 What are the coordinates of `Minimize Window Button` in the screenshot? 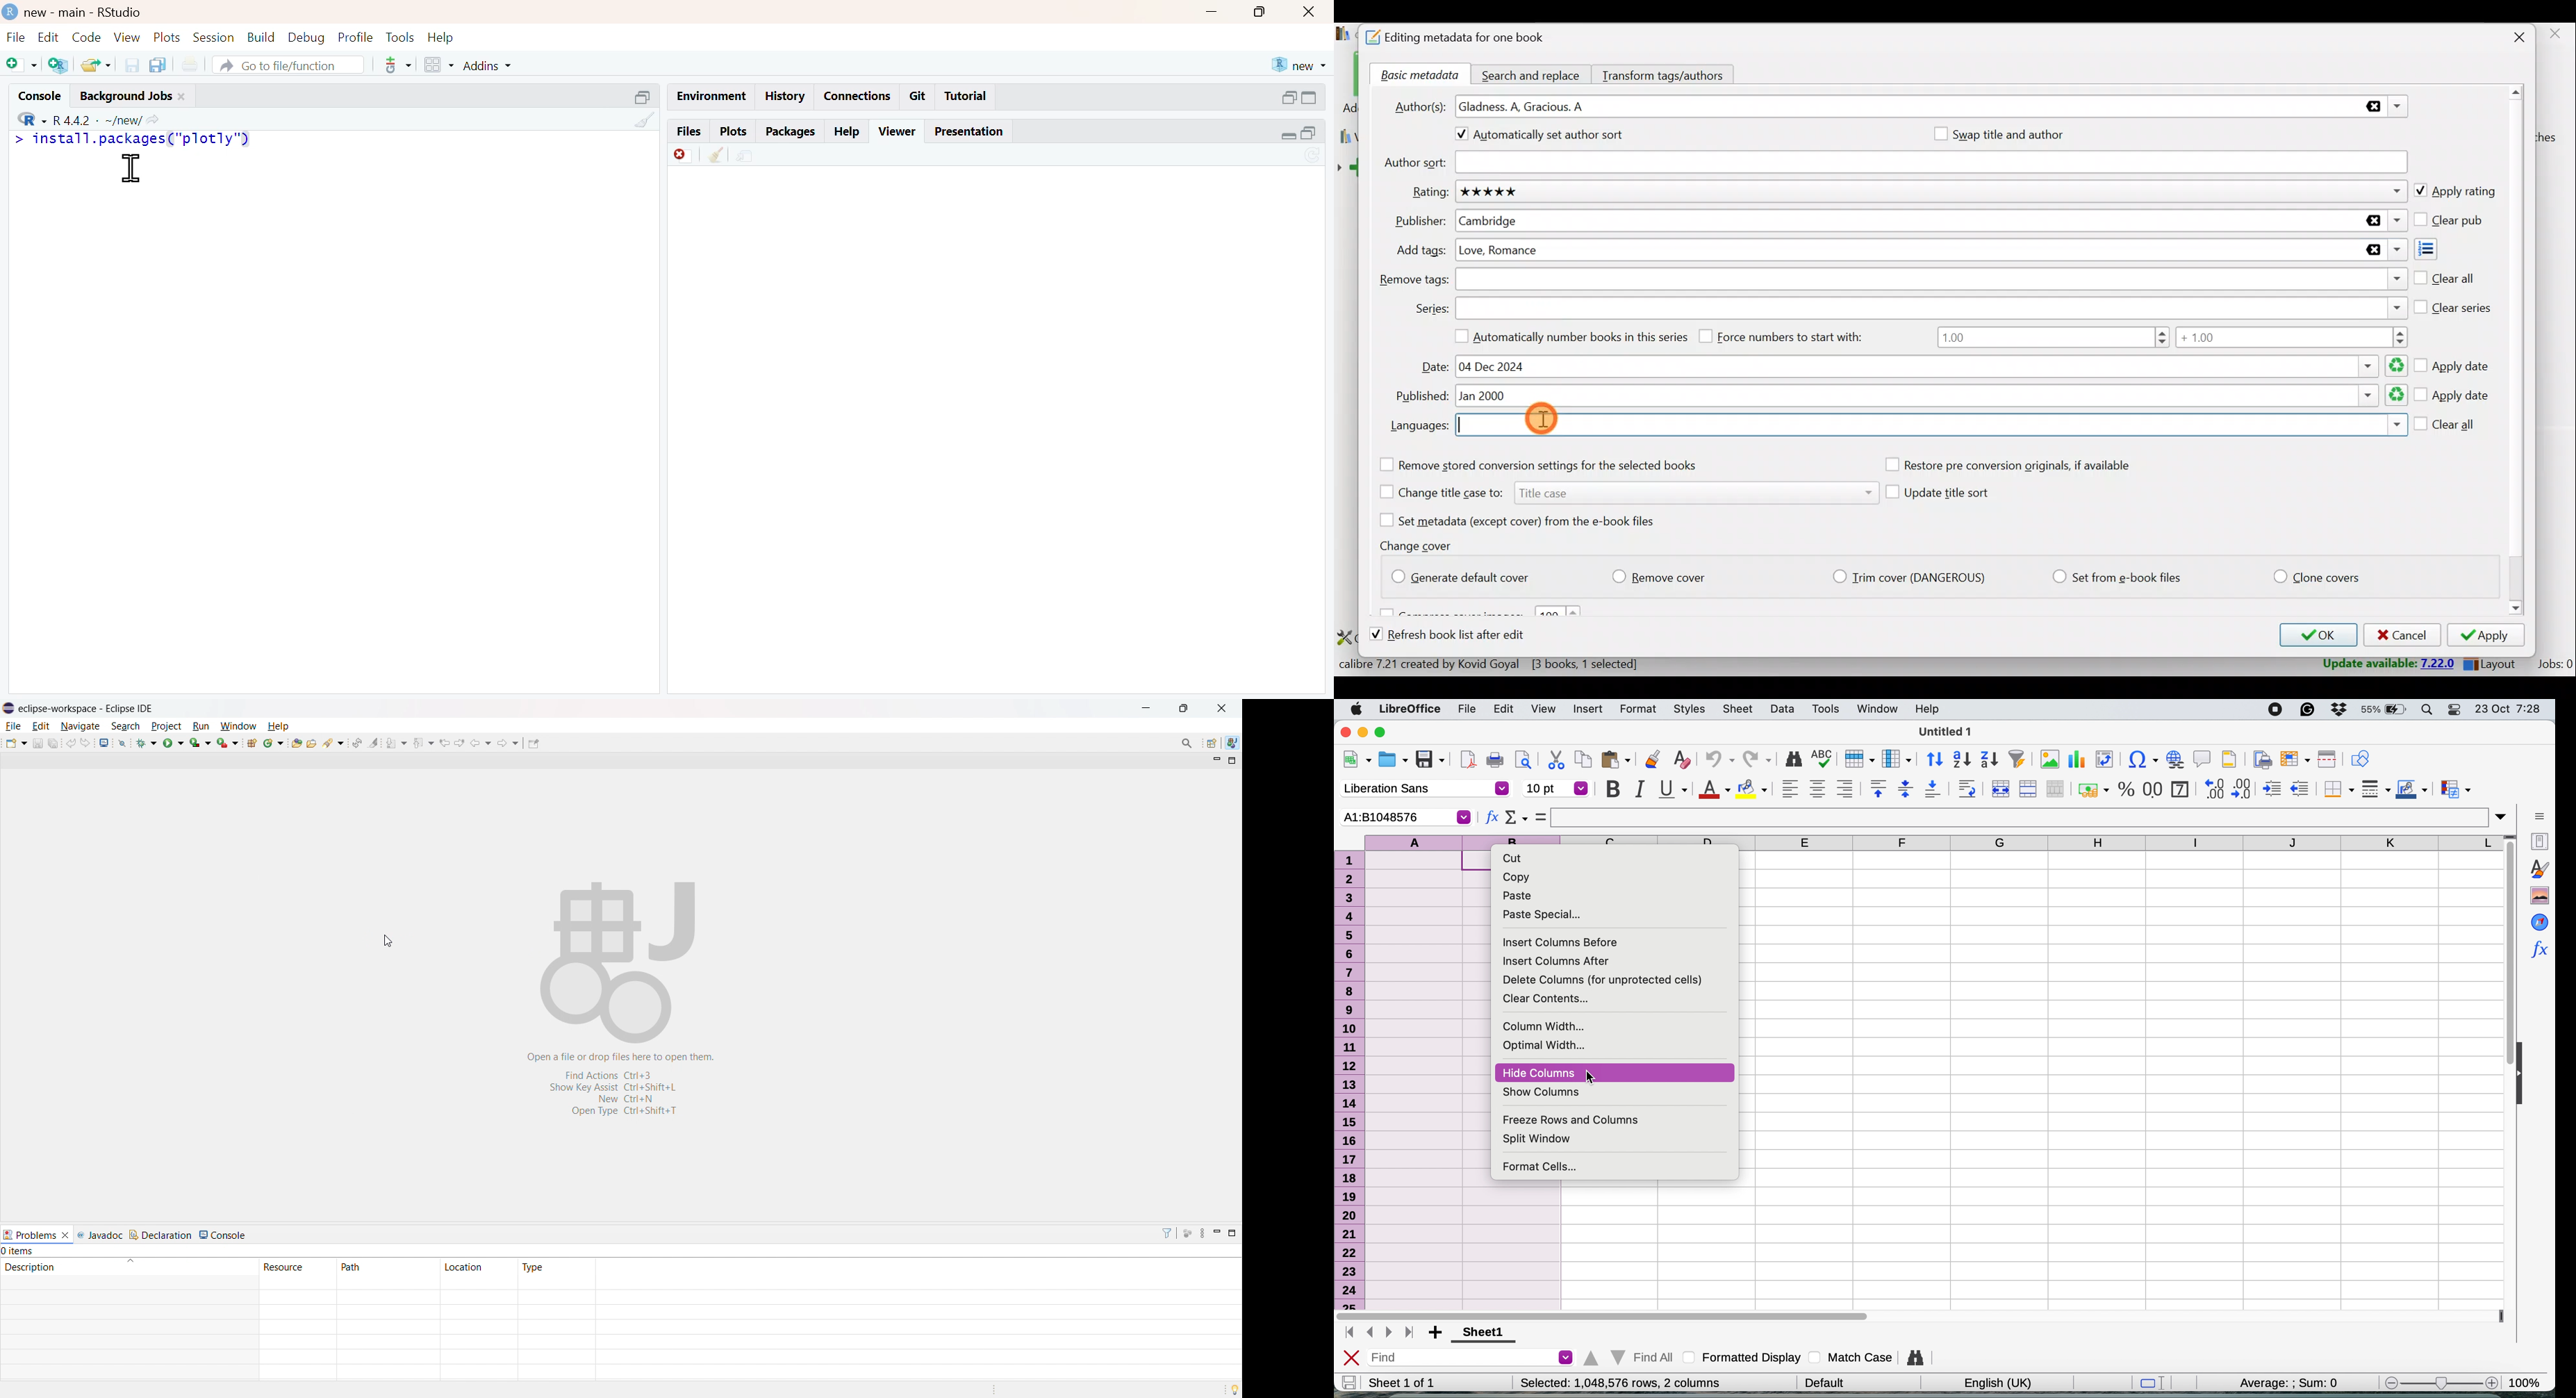 It's located at (1217, 1233).